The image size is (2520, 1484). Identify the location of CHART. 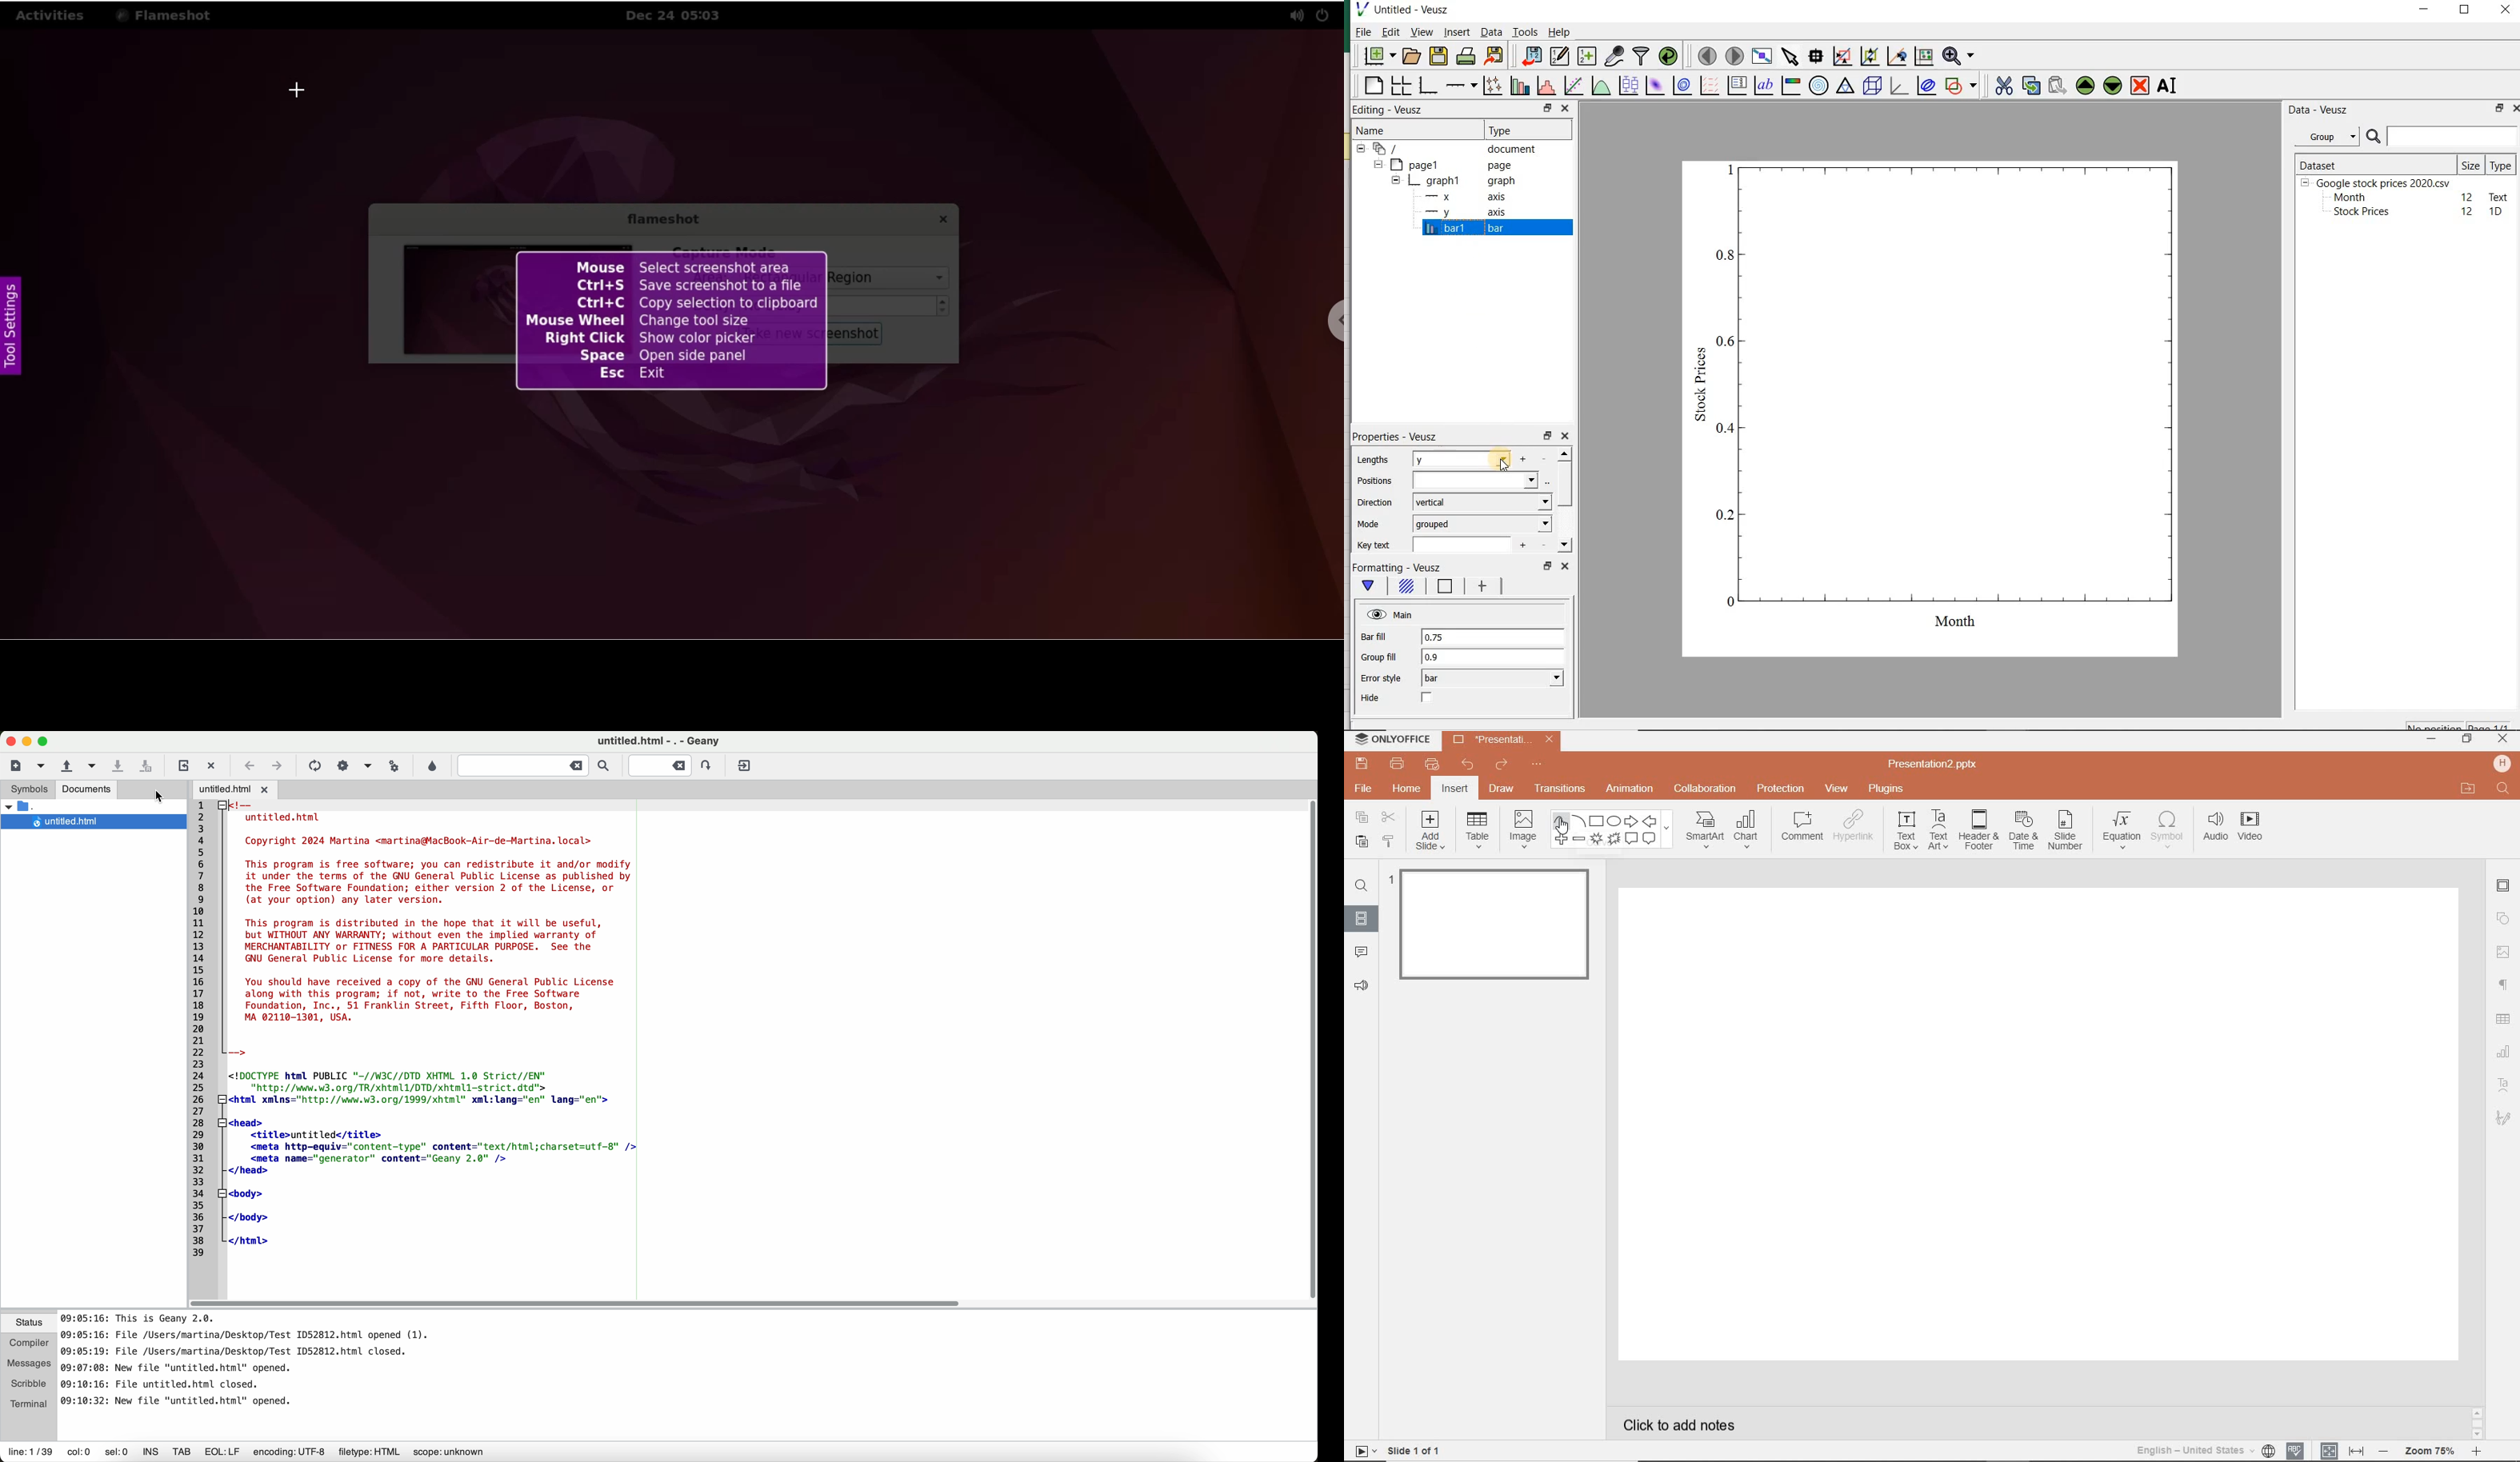
(1750, 831).